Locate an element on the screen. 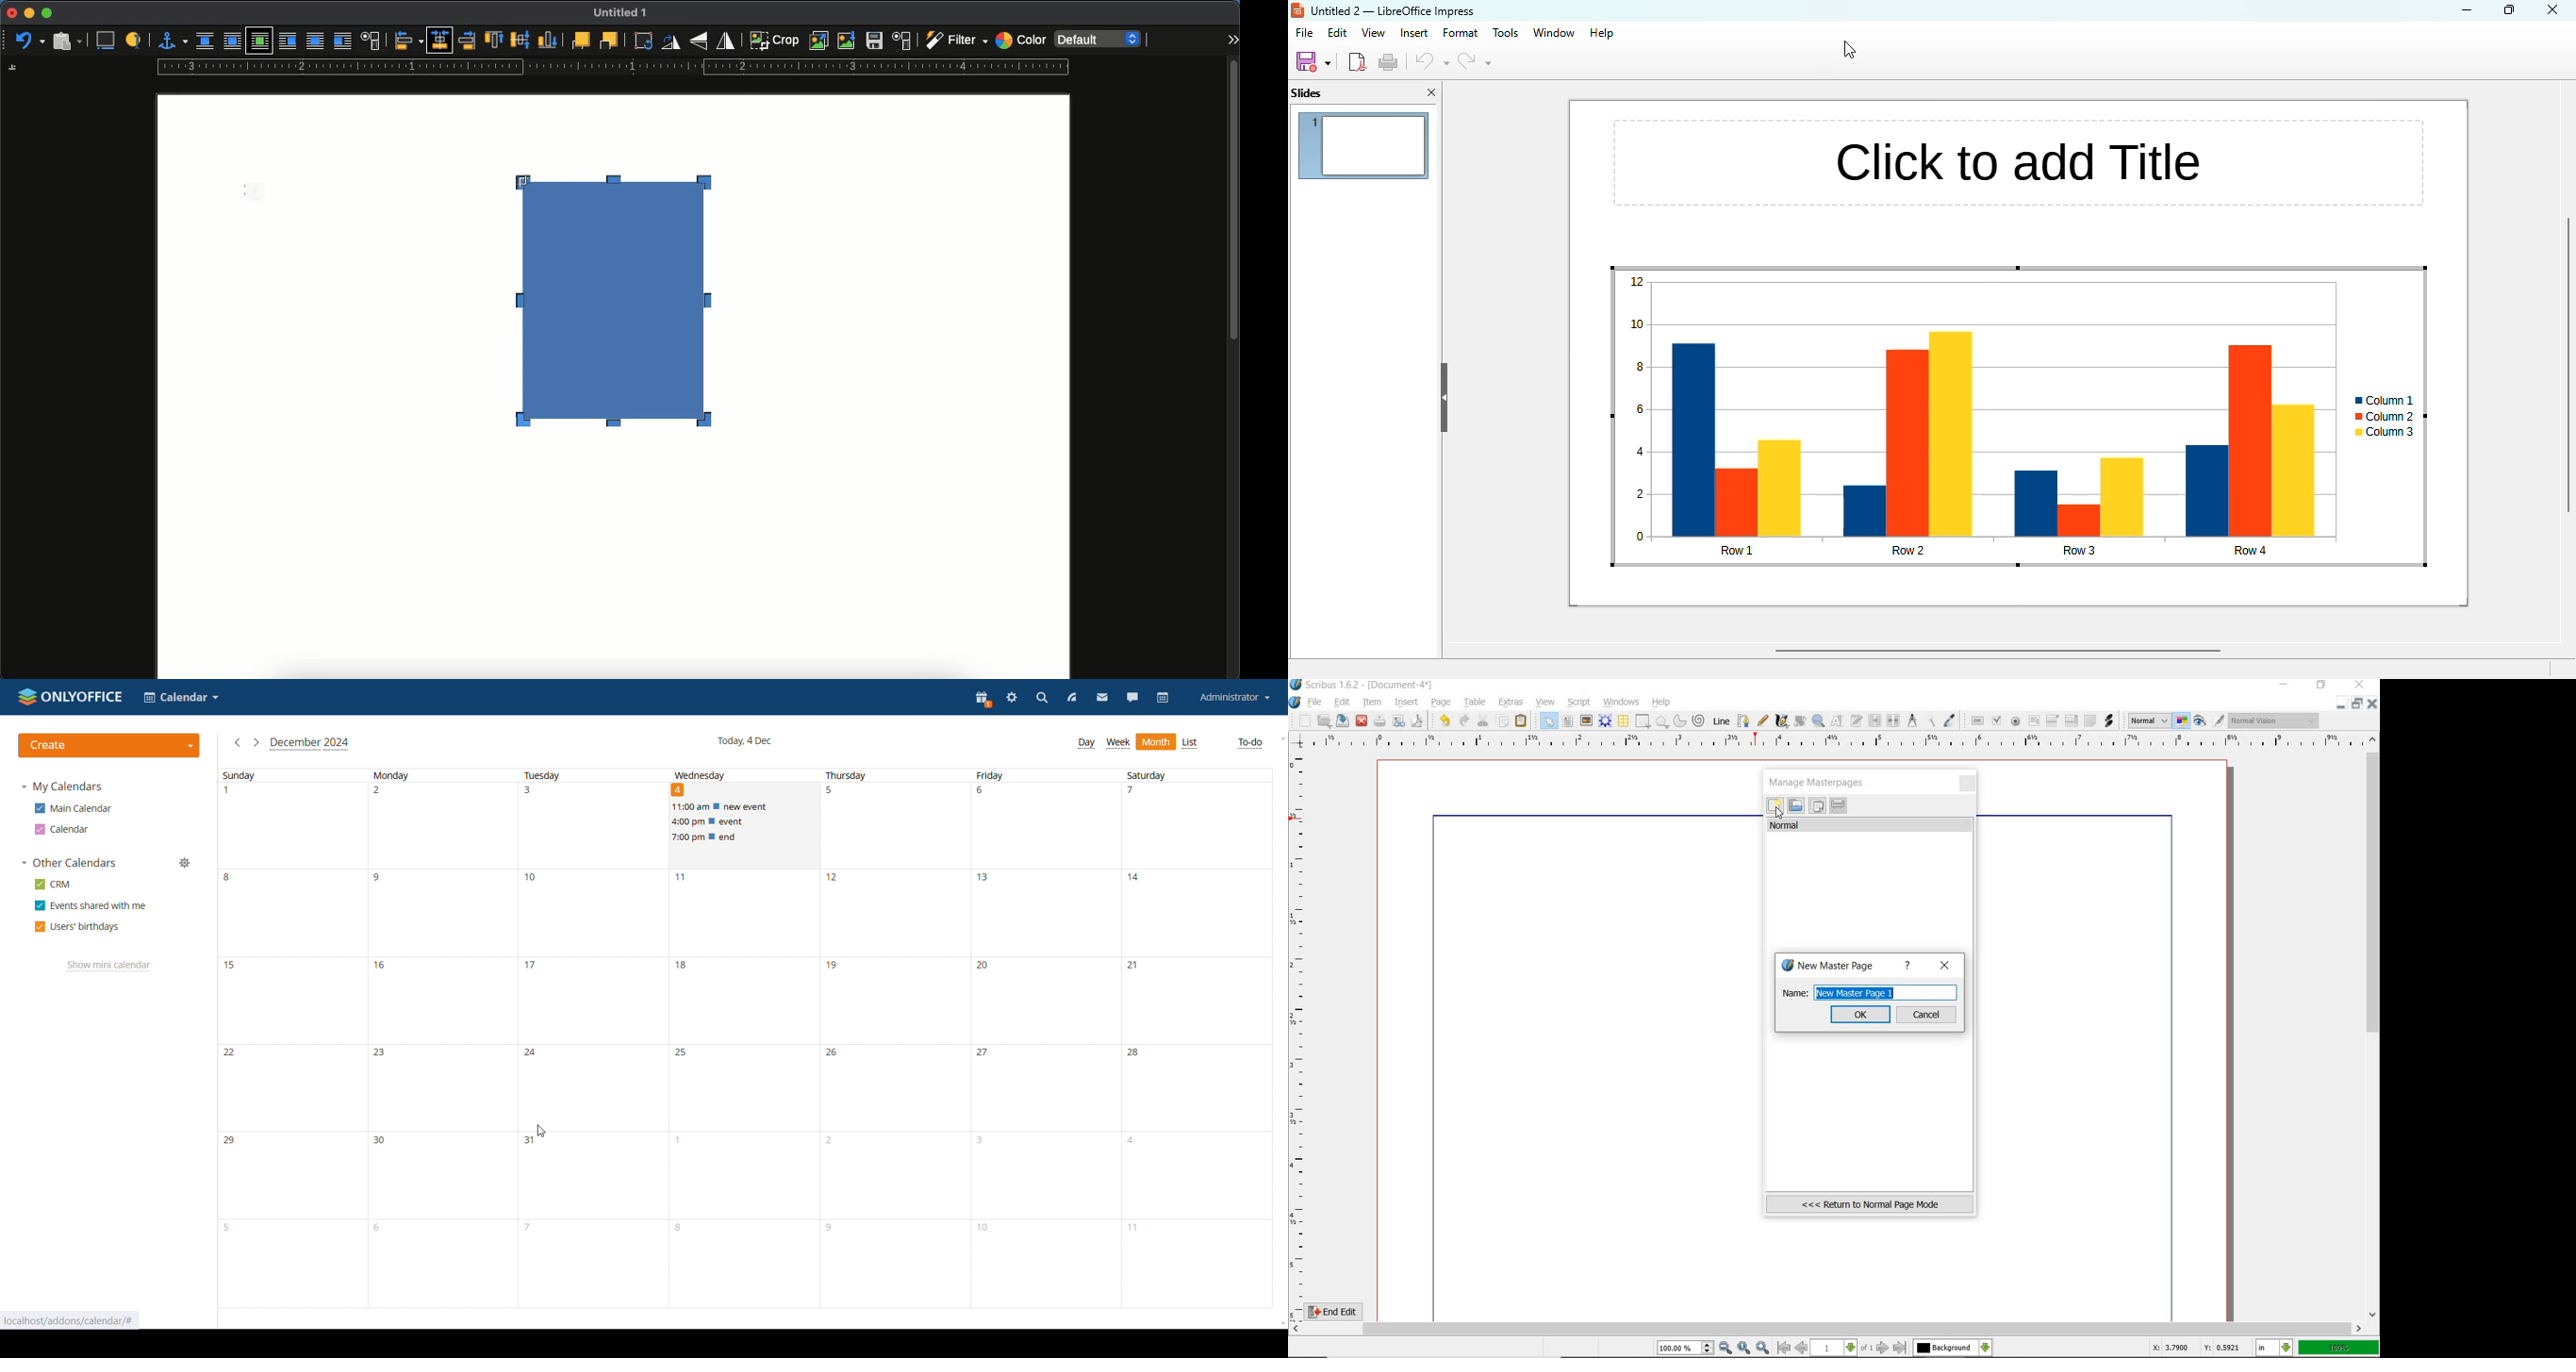 This screenshot has height=1372, width=2576. copy item properties is located at coordinates (1932, 720).